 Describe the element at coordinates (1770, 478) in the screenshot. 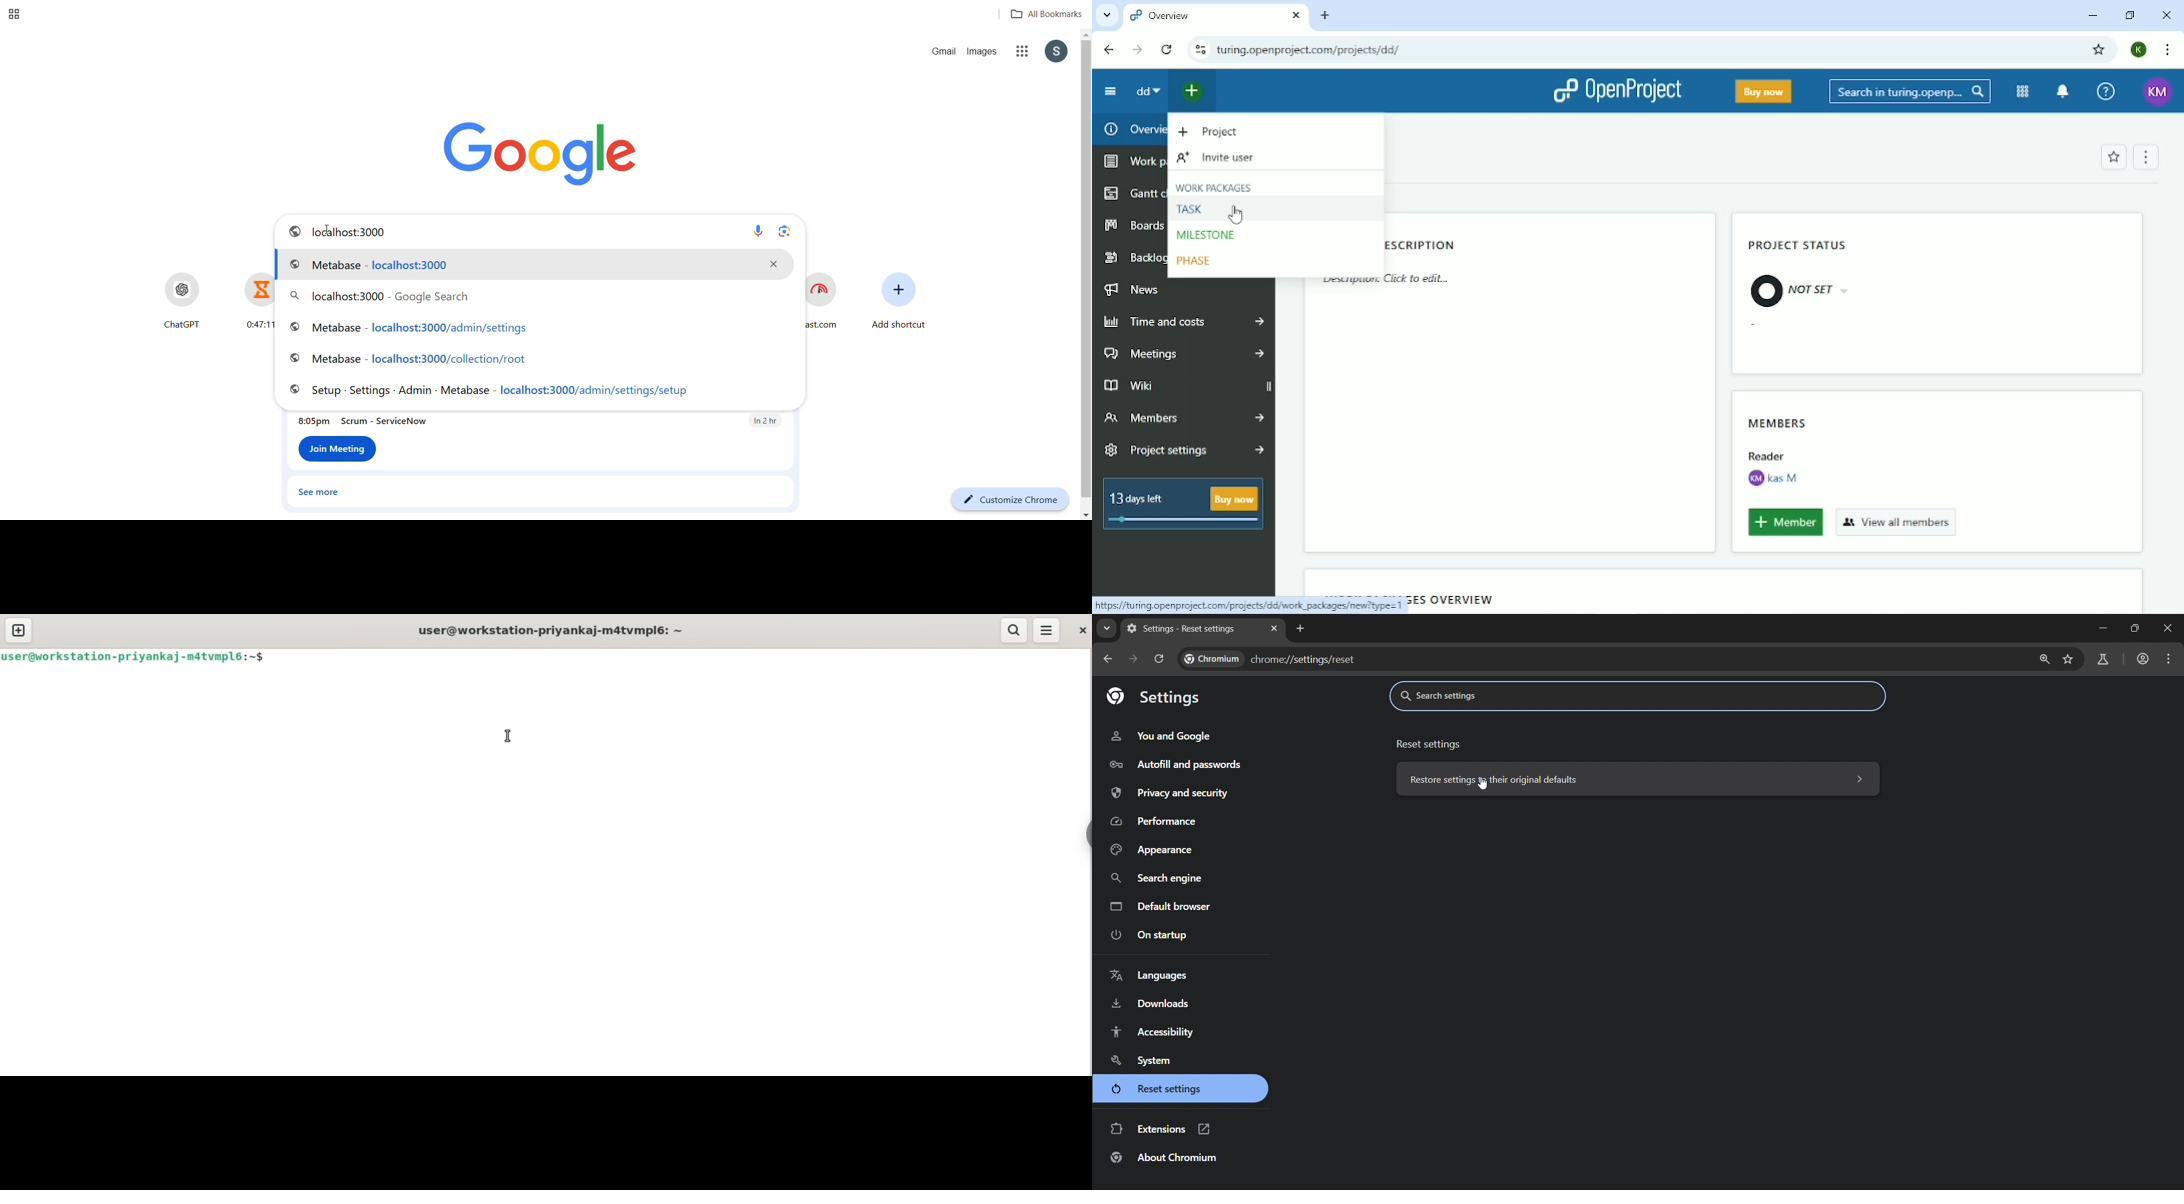

I see `KM Kas M` at that location.